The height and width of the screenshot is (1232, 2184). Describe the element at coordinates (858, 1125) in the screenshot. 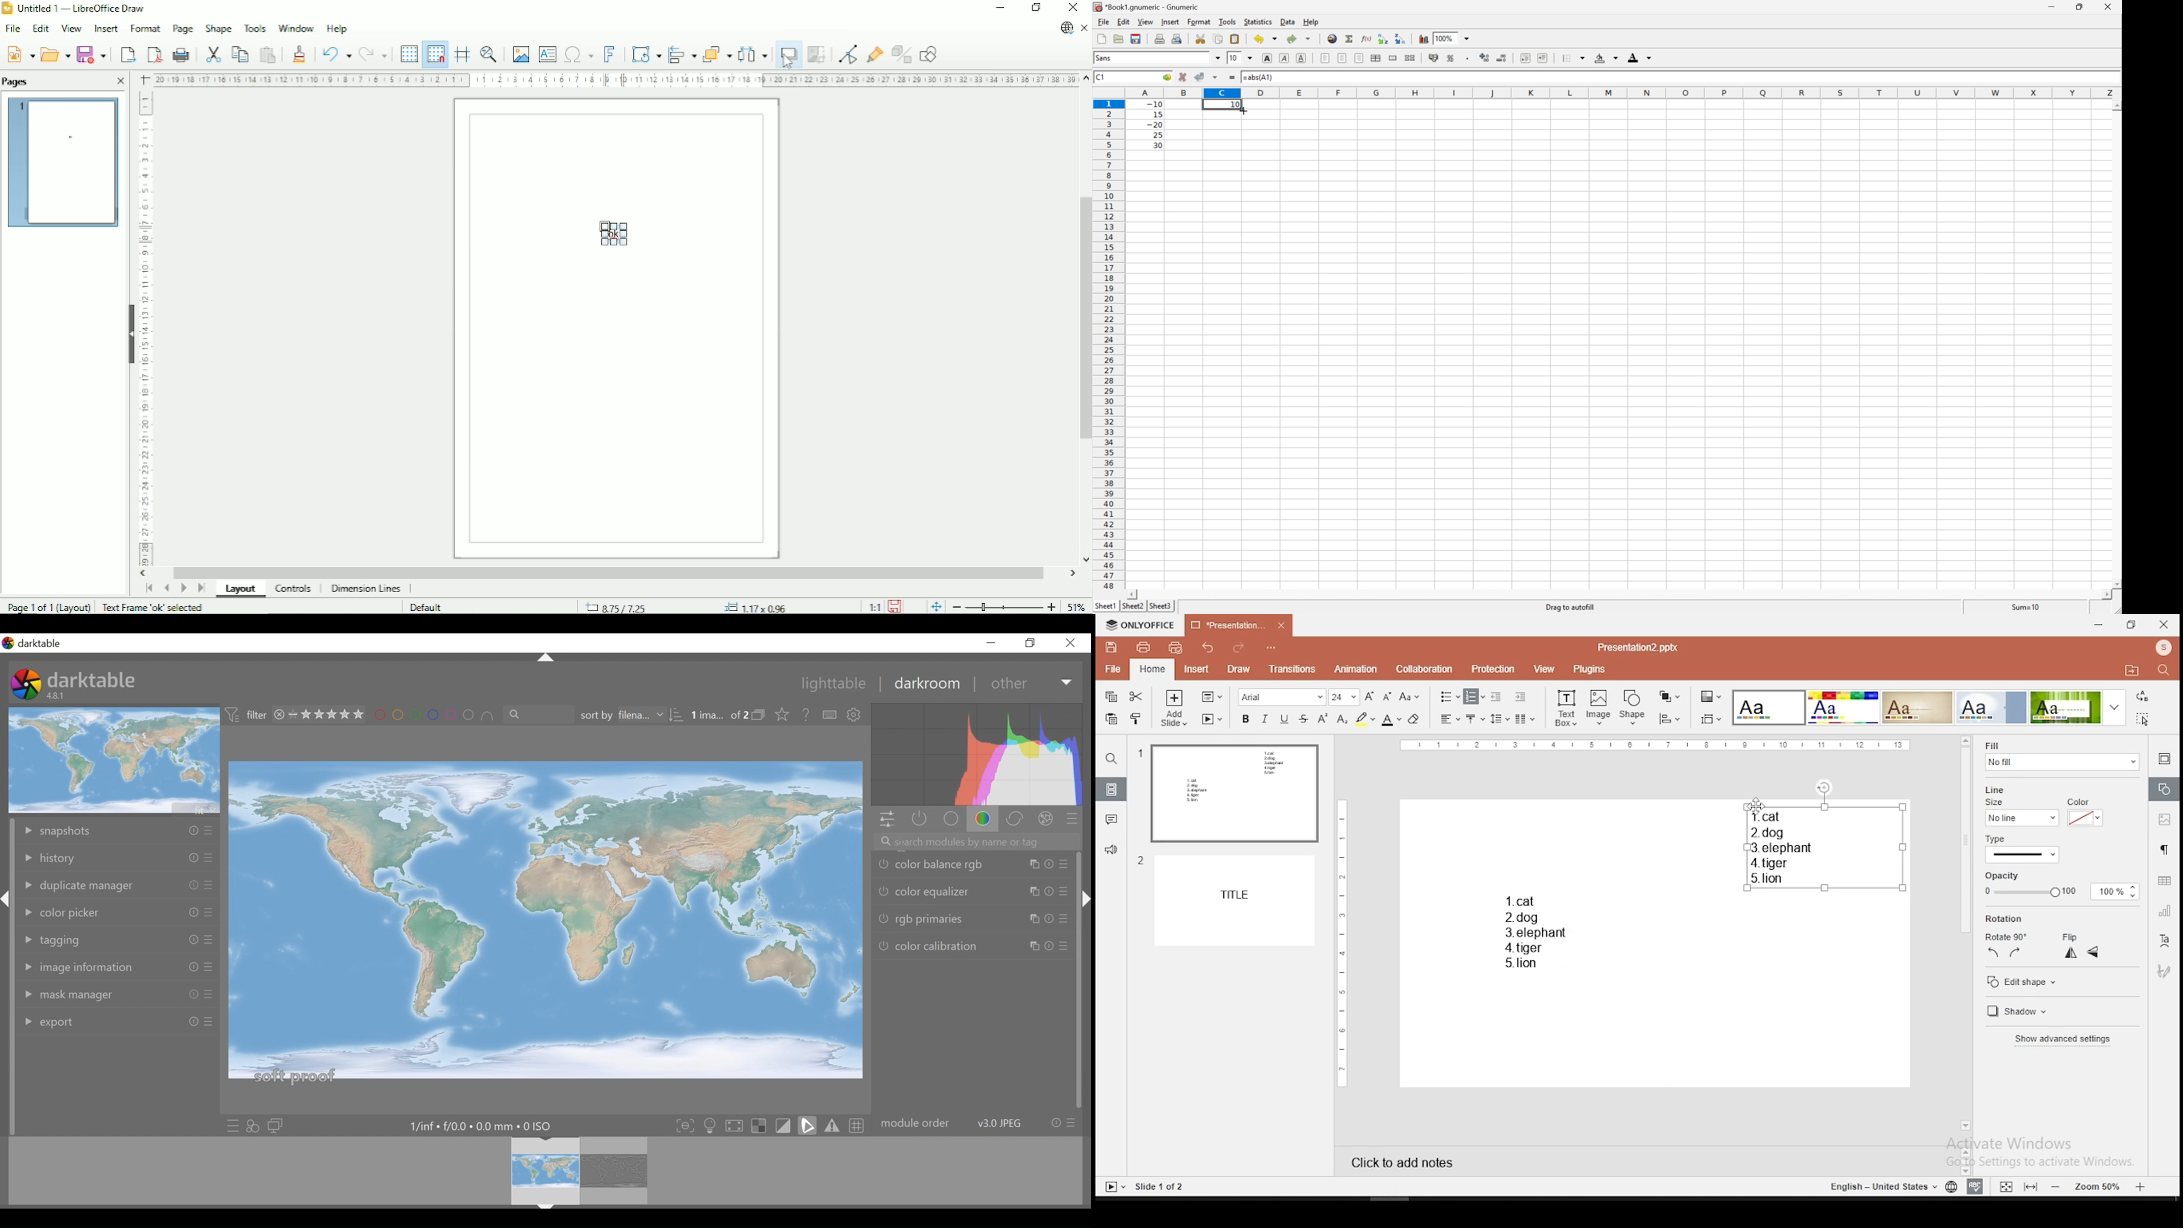

I see `toggle guide lines` at that location.